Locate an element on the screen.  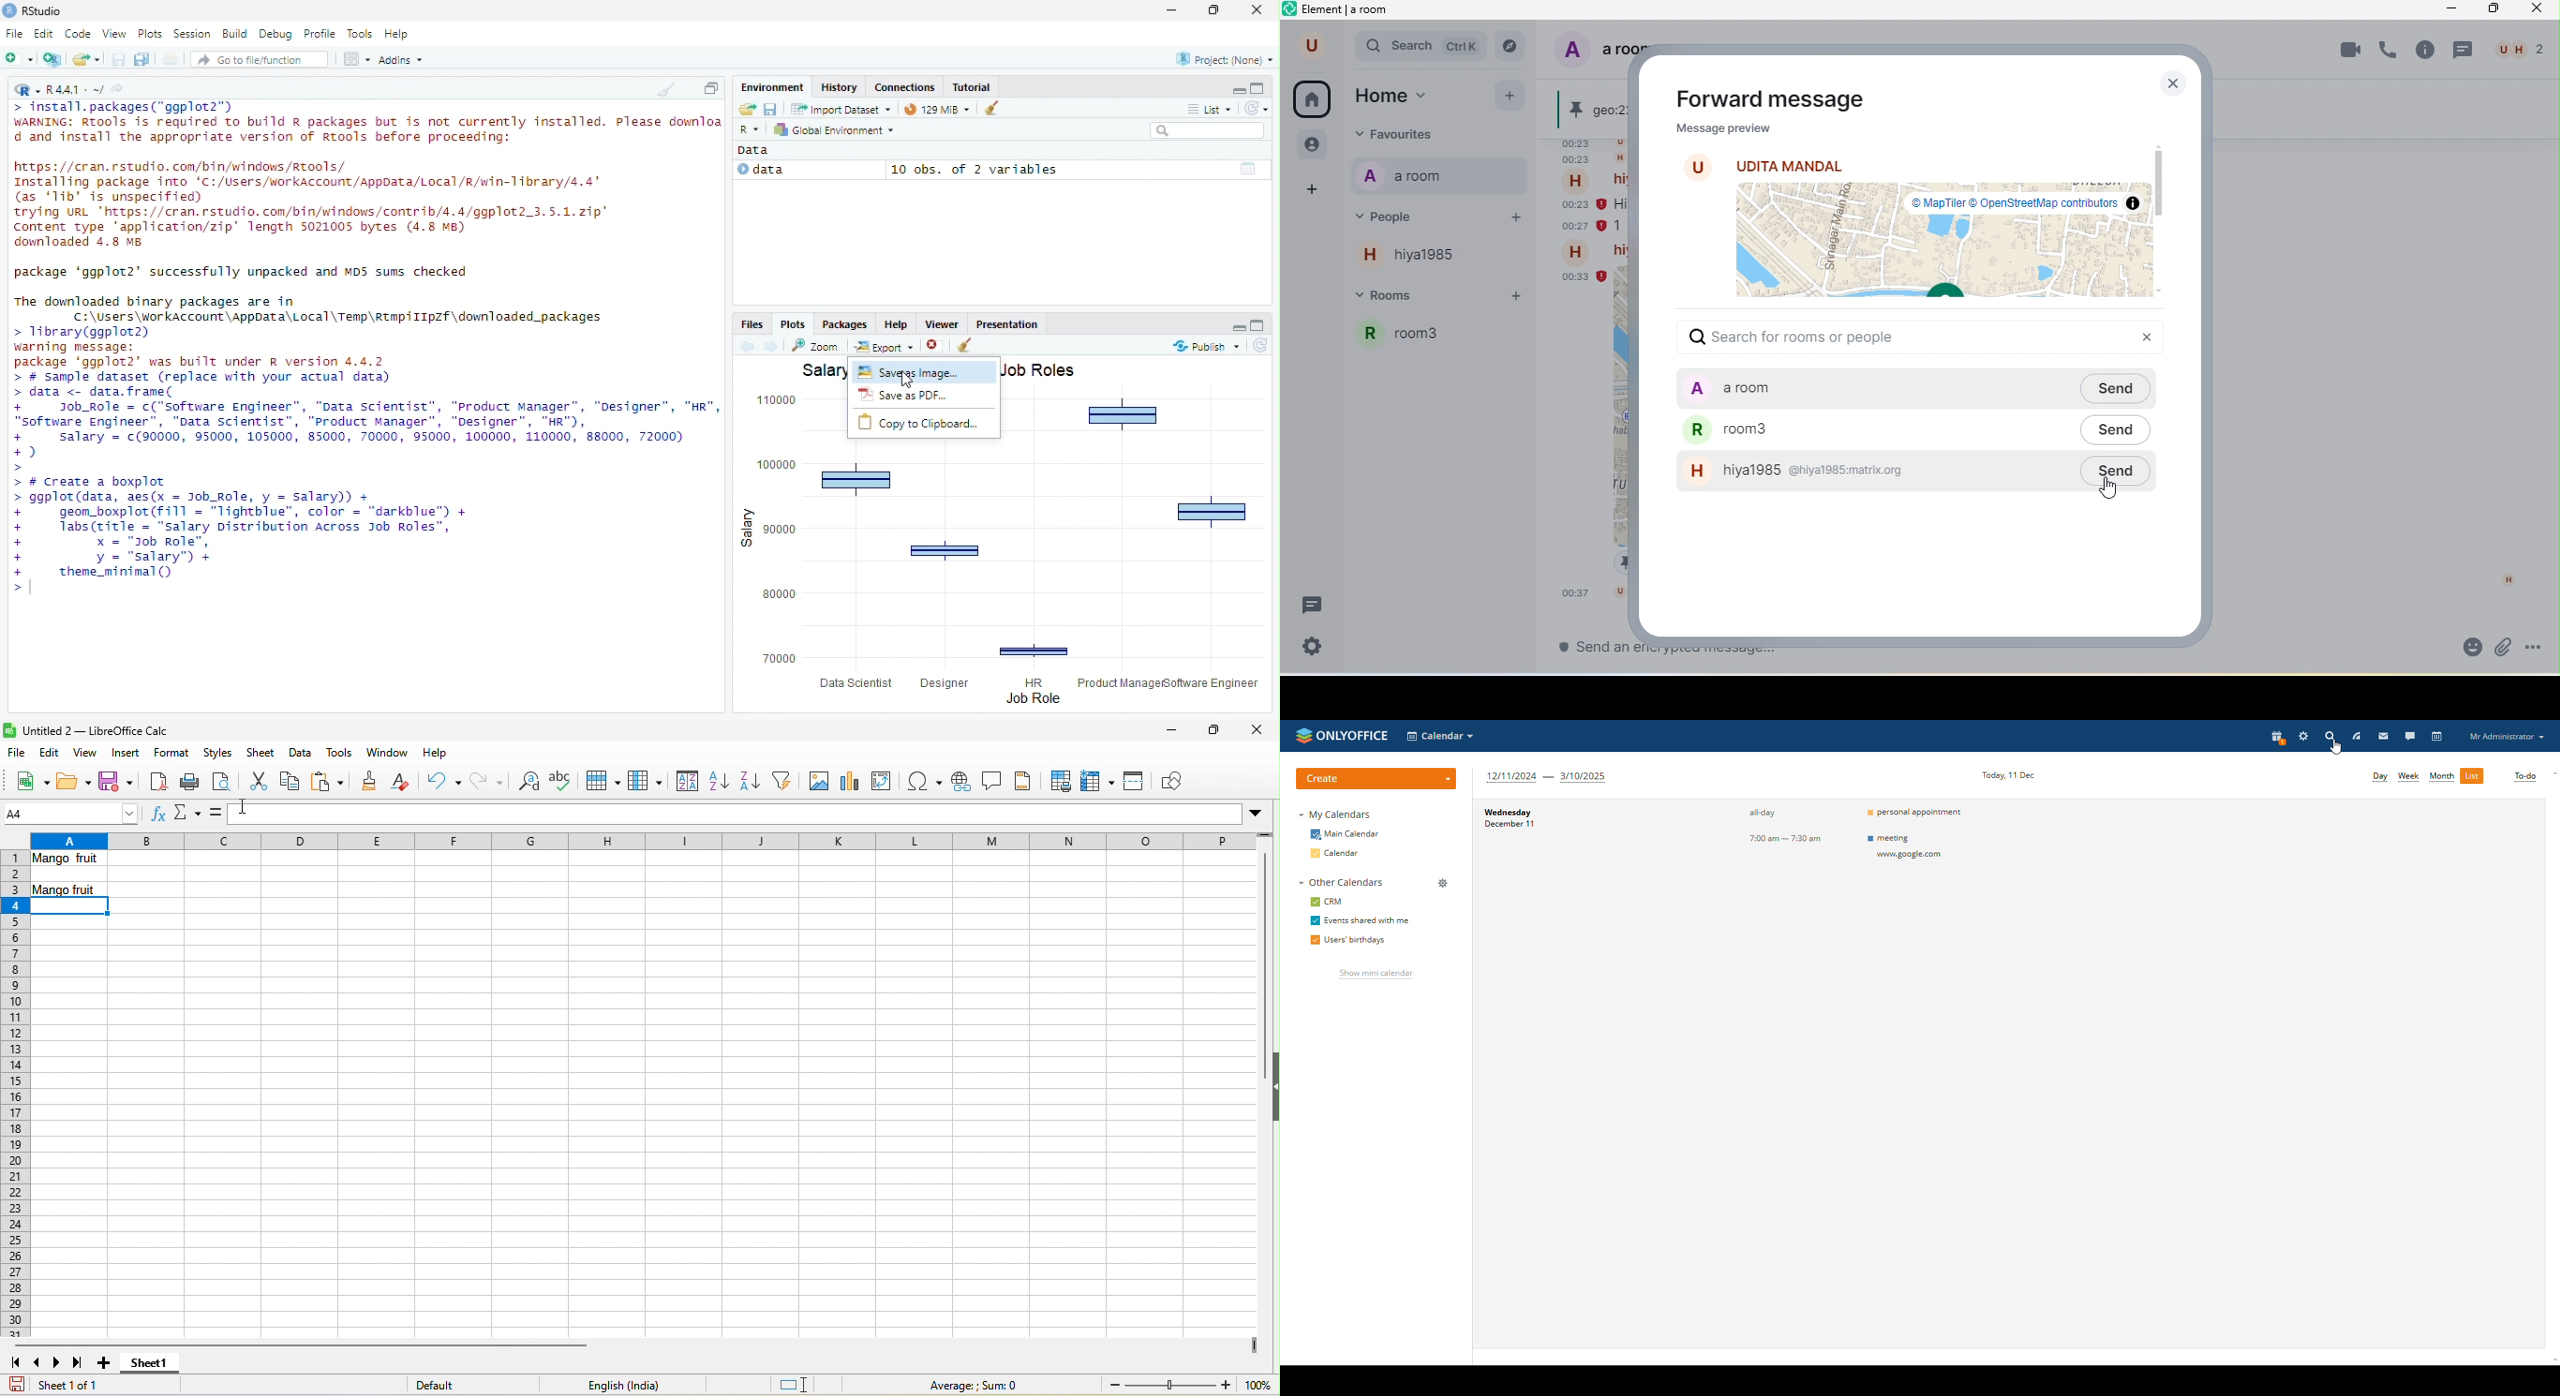
send is located at coordinates (2118, 471).